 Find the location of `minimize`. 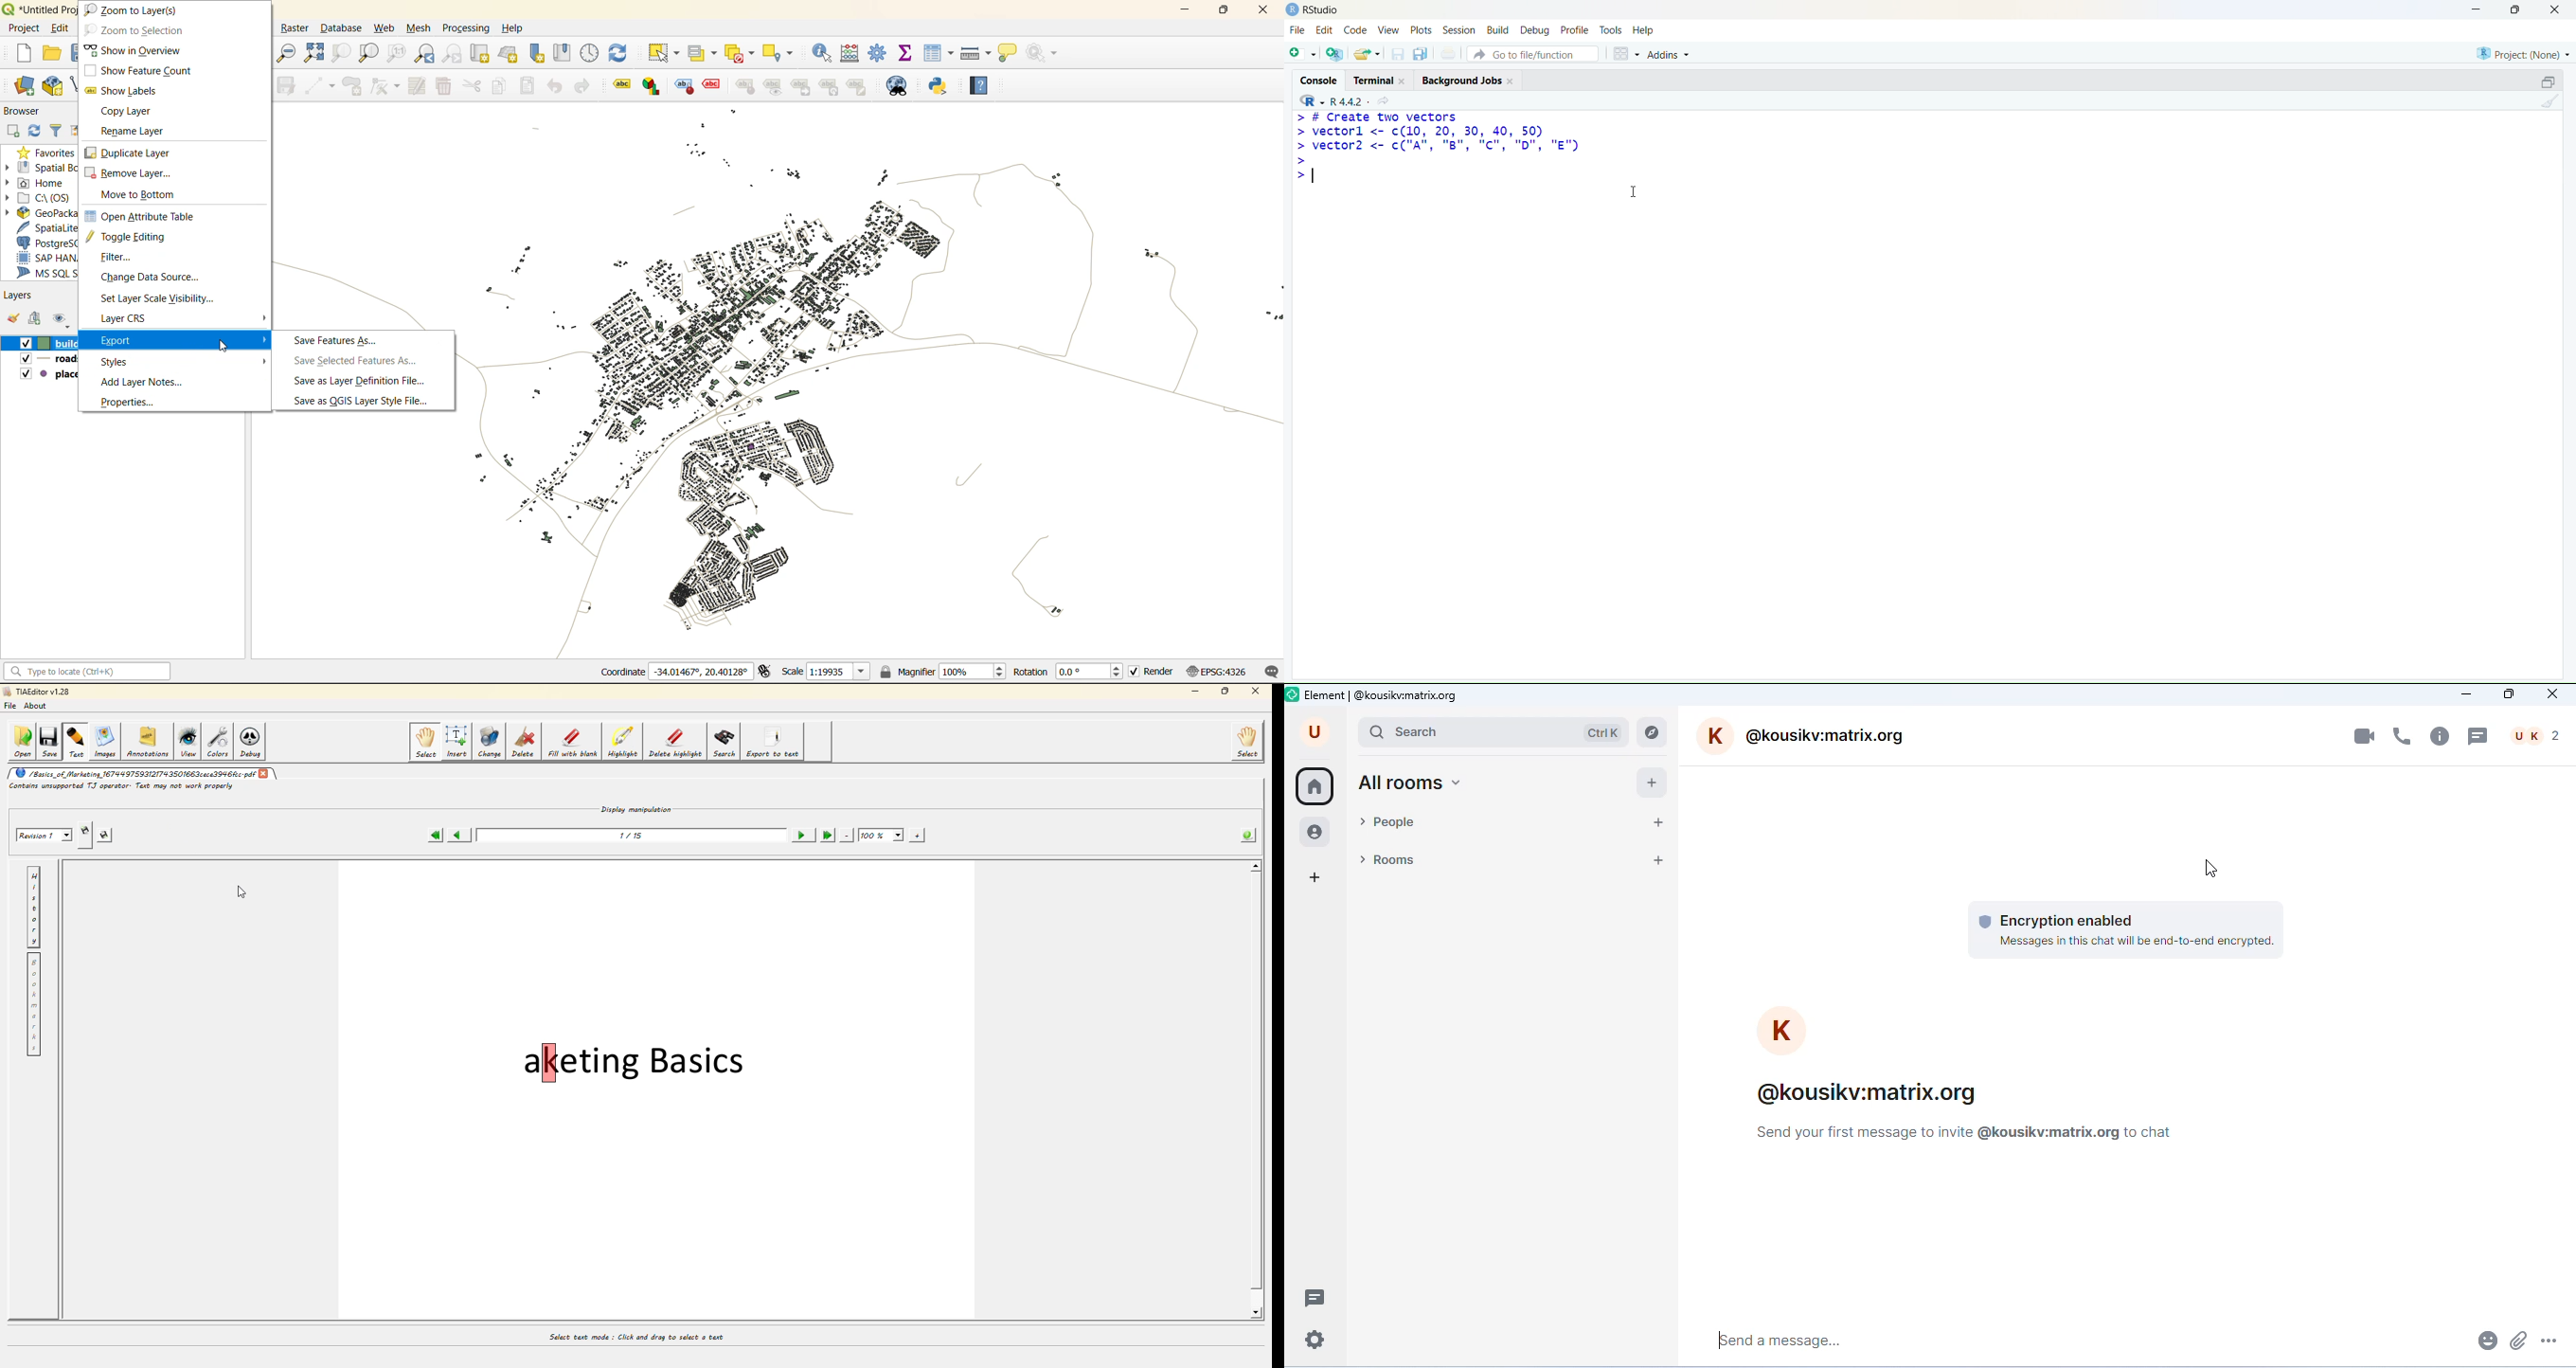

minimize is located at coordinates (2550, 83).